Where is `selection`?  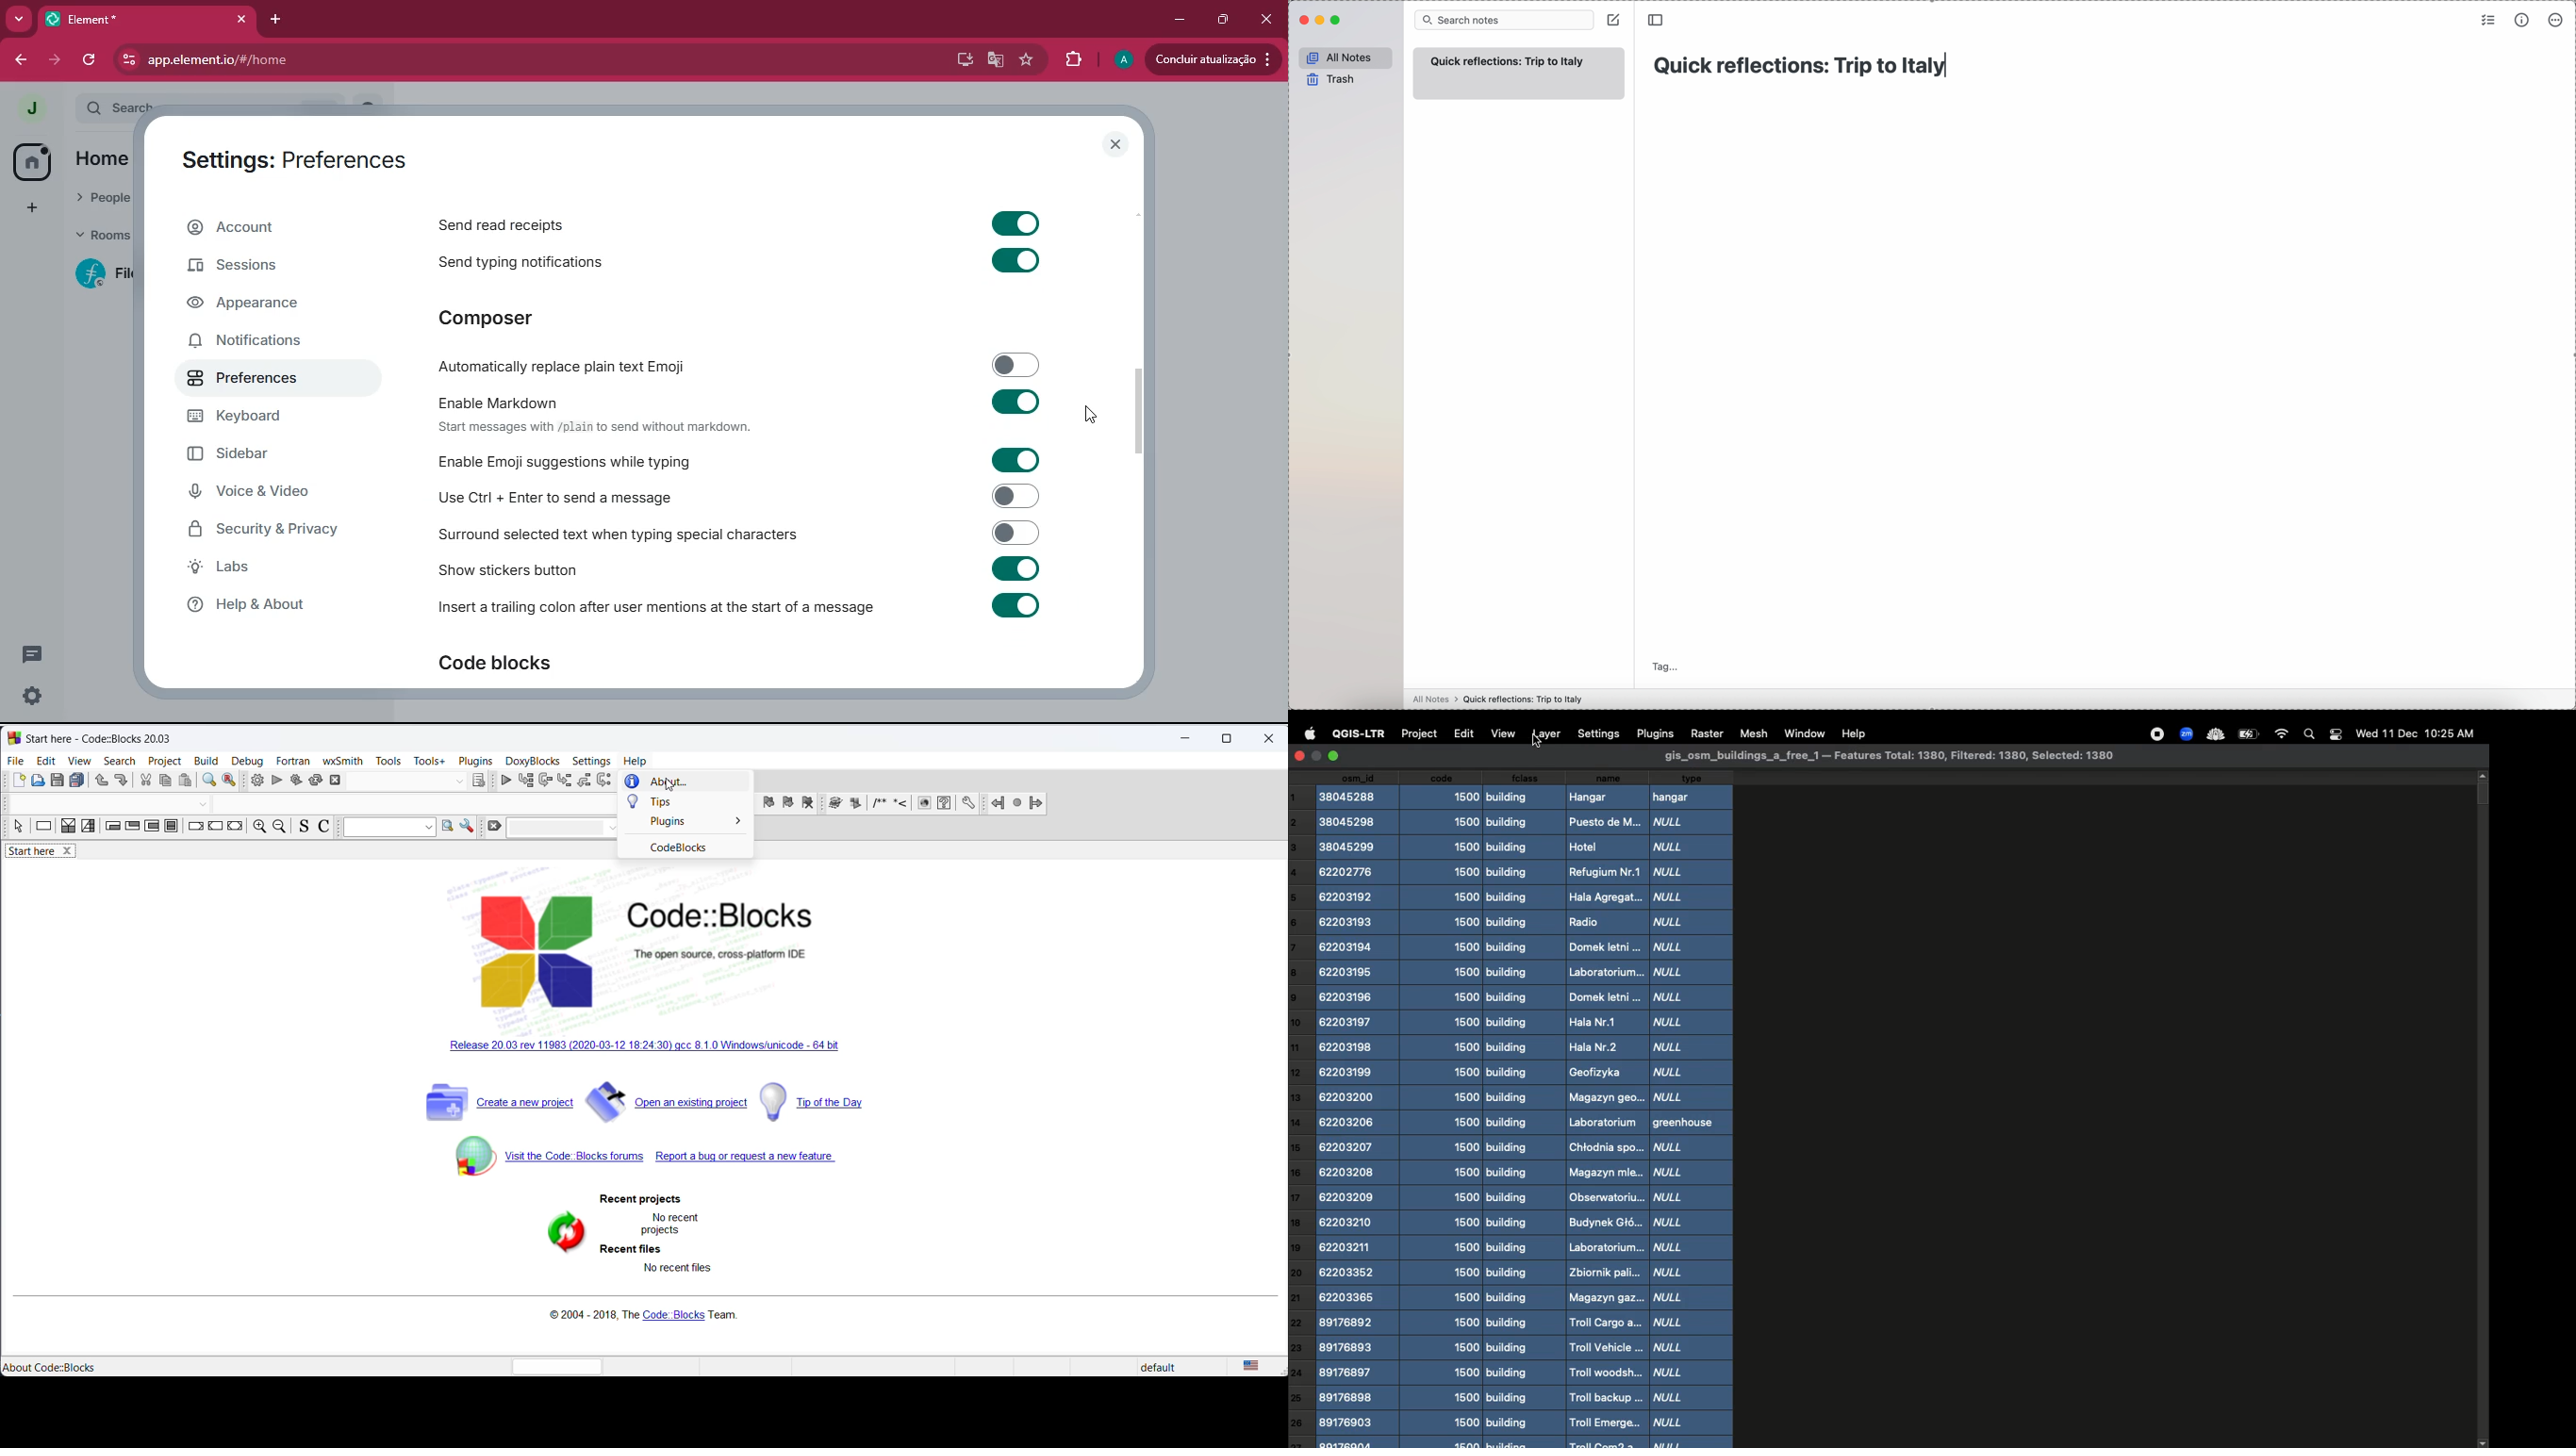
selection is located at coordinates (89, 828).